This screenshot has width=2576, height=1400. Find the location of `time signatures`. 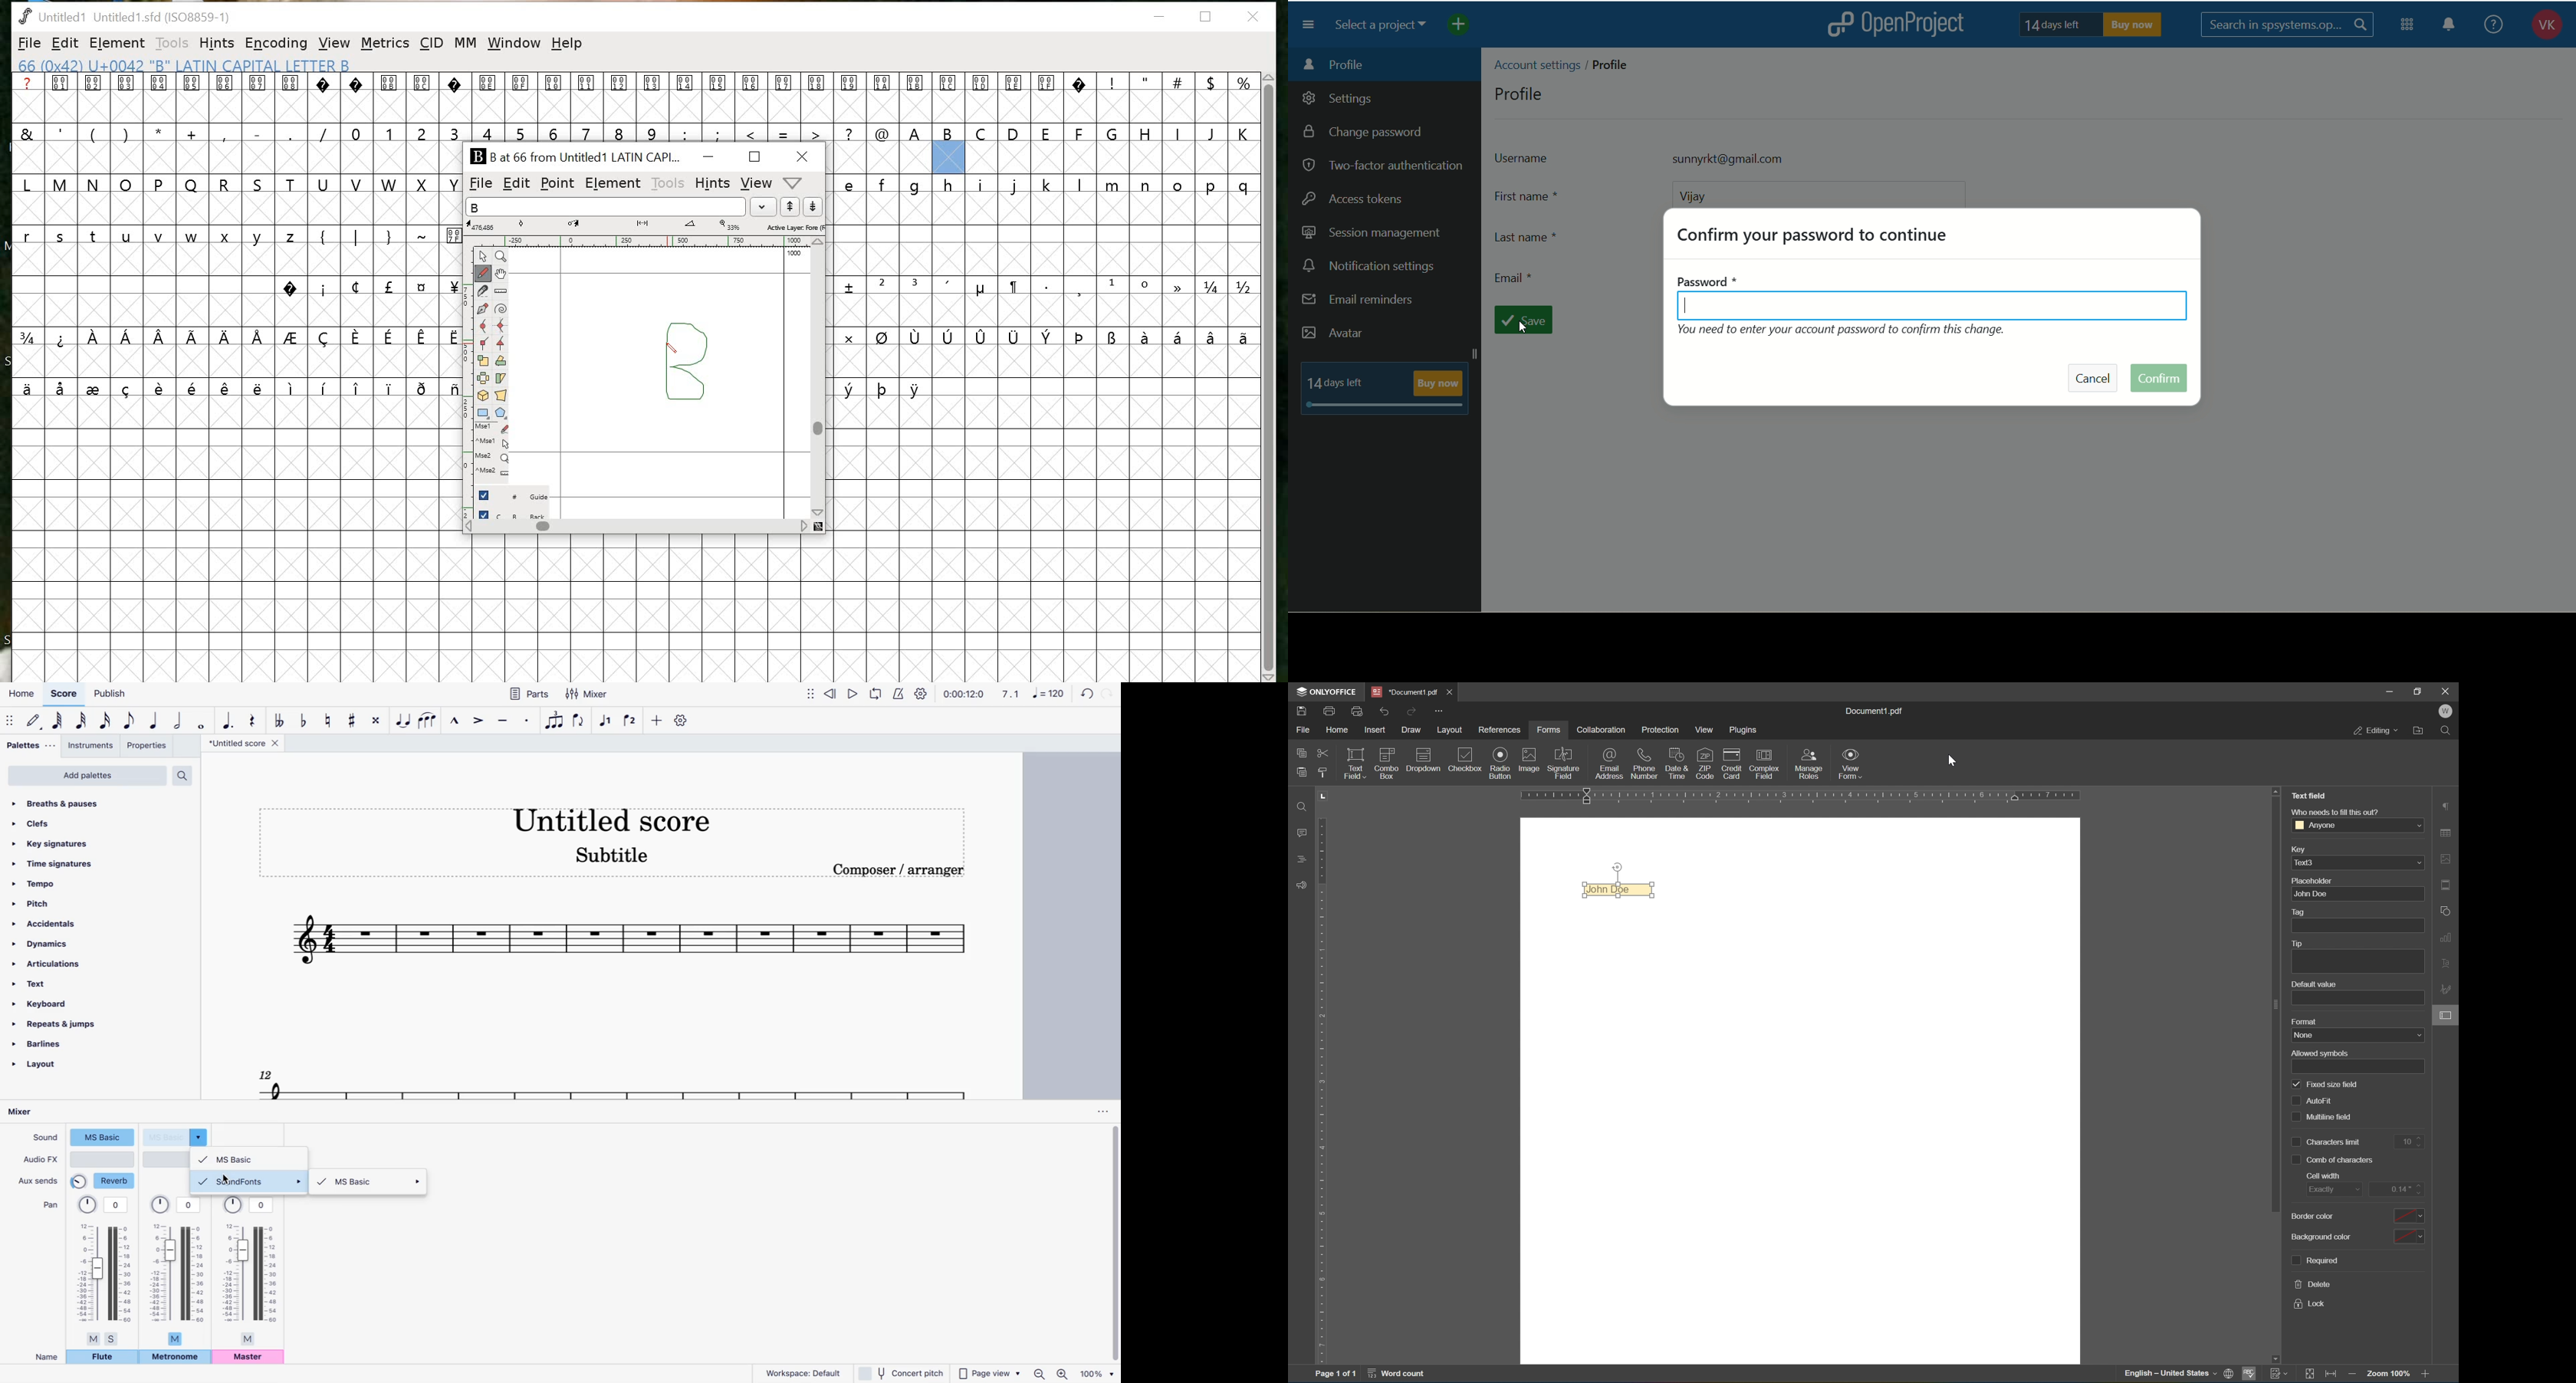

time signatures is located at coordinates (83, 862).